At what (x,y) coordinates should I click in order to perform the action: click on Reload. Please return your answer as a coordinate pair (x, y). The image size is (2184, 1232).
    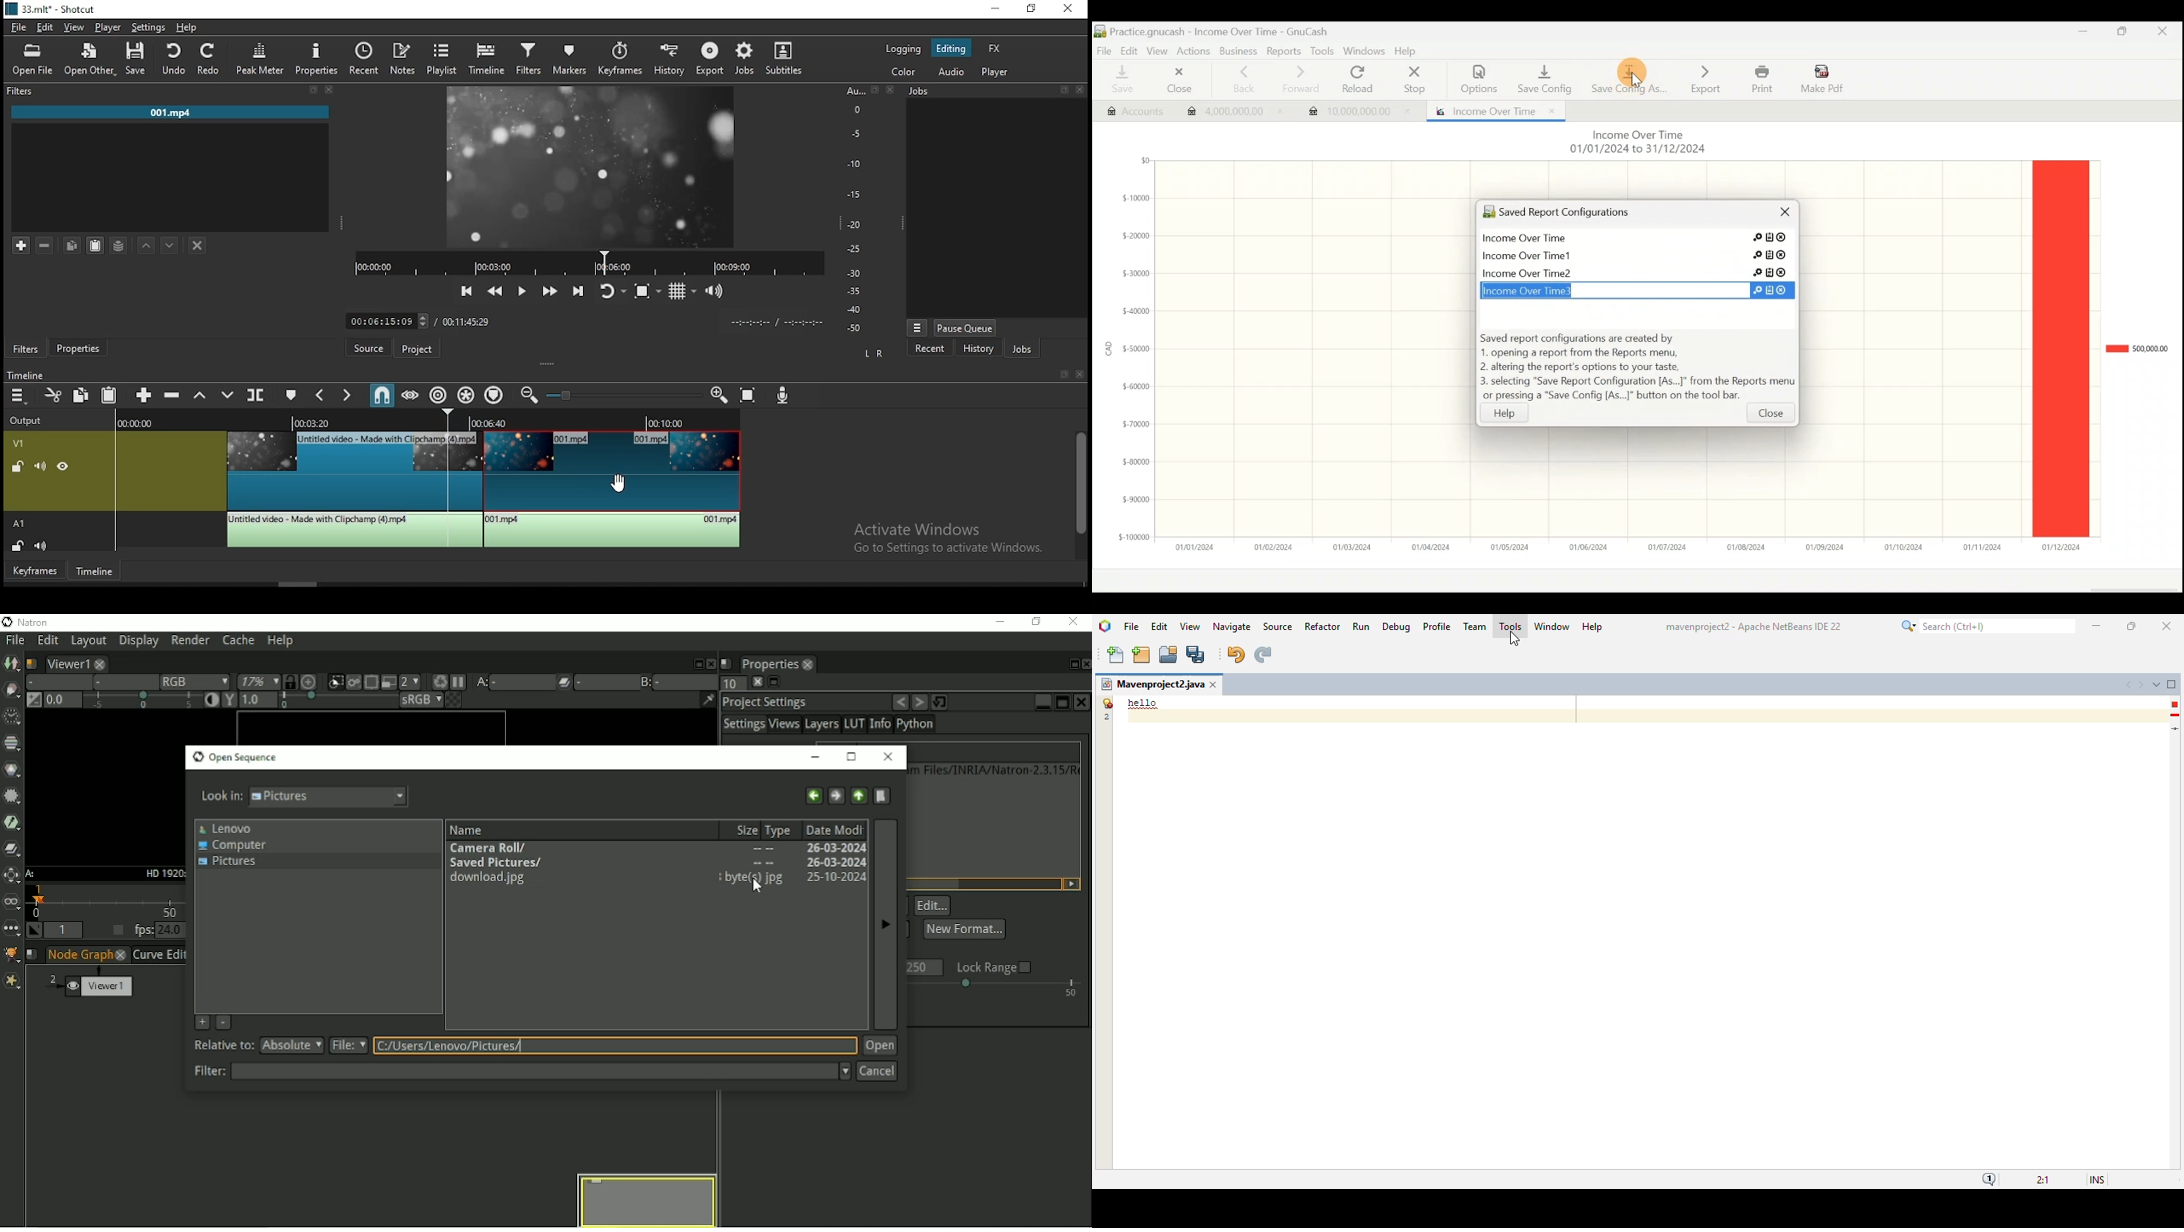
    Looking at the image, I should click on (1361, 80).